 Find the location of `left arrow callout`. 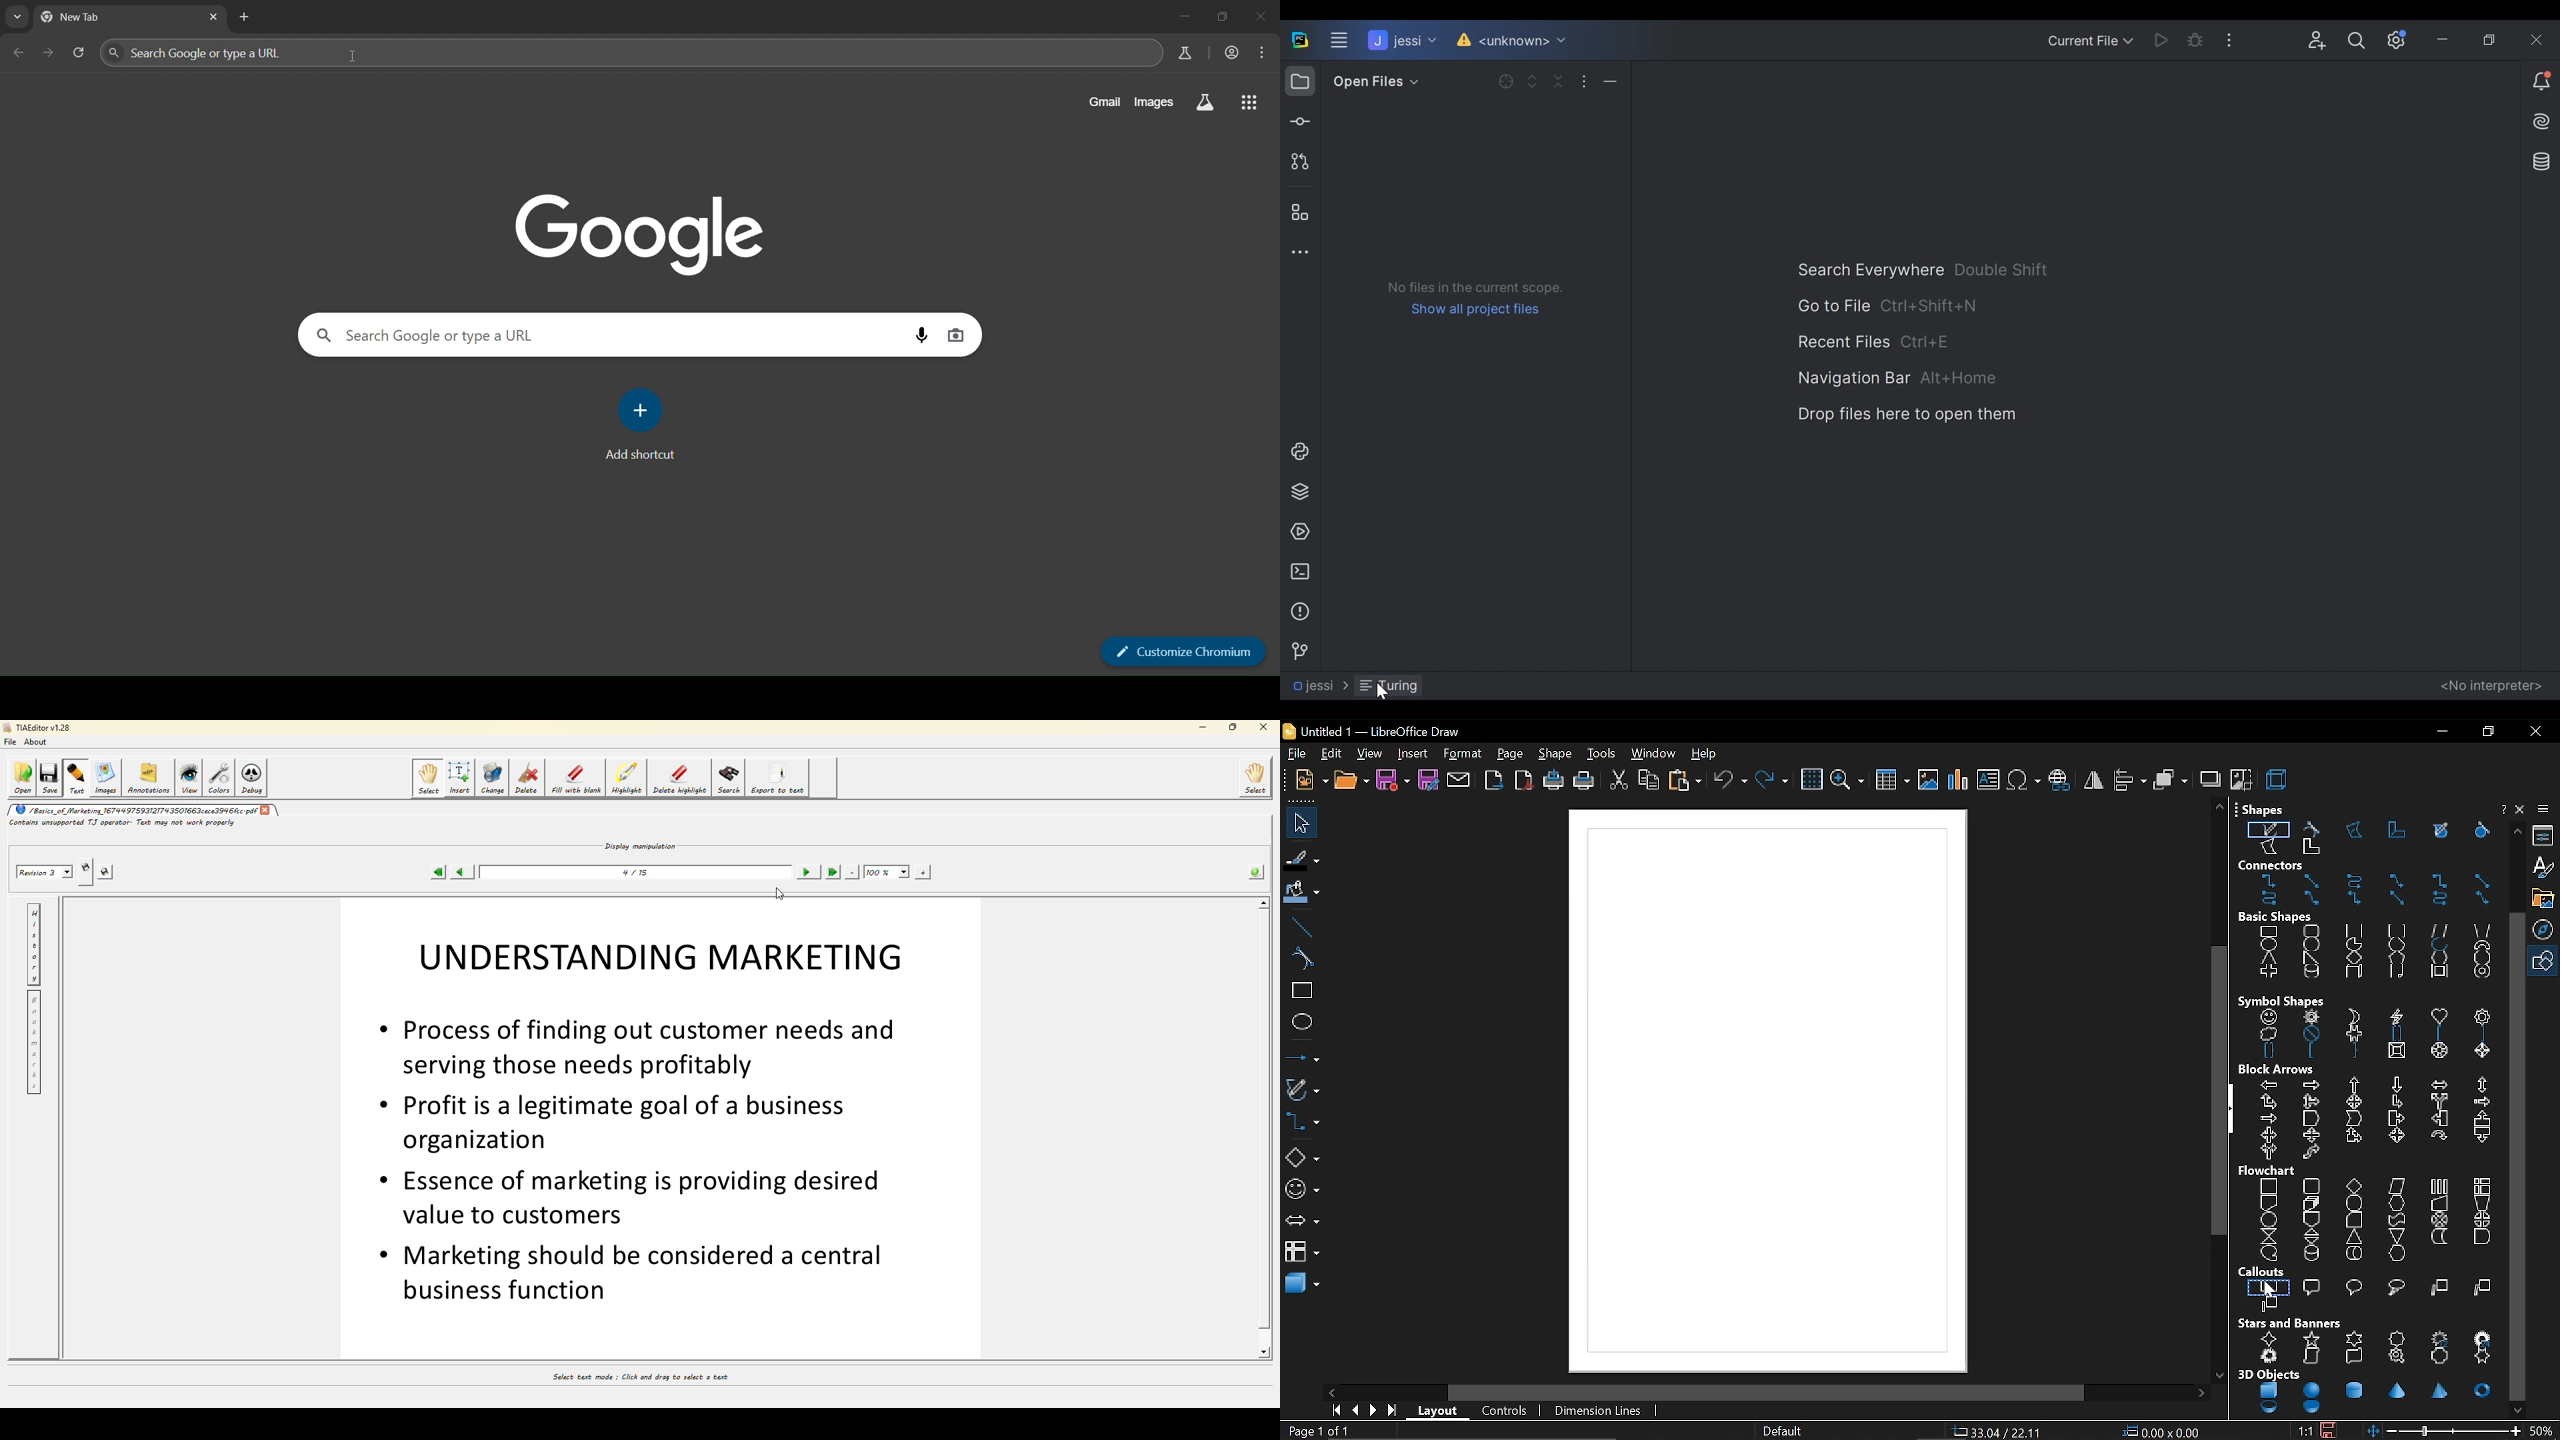

left arrow callout is located at coordinates (2438, 1121).